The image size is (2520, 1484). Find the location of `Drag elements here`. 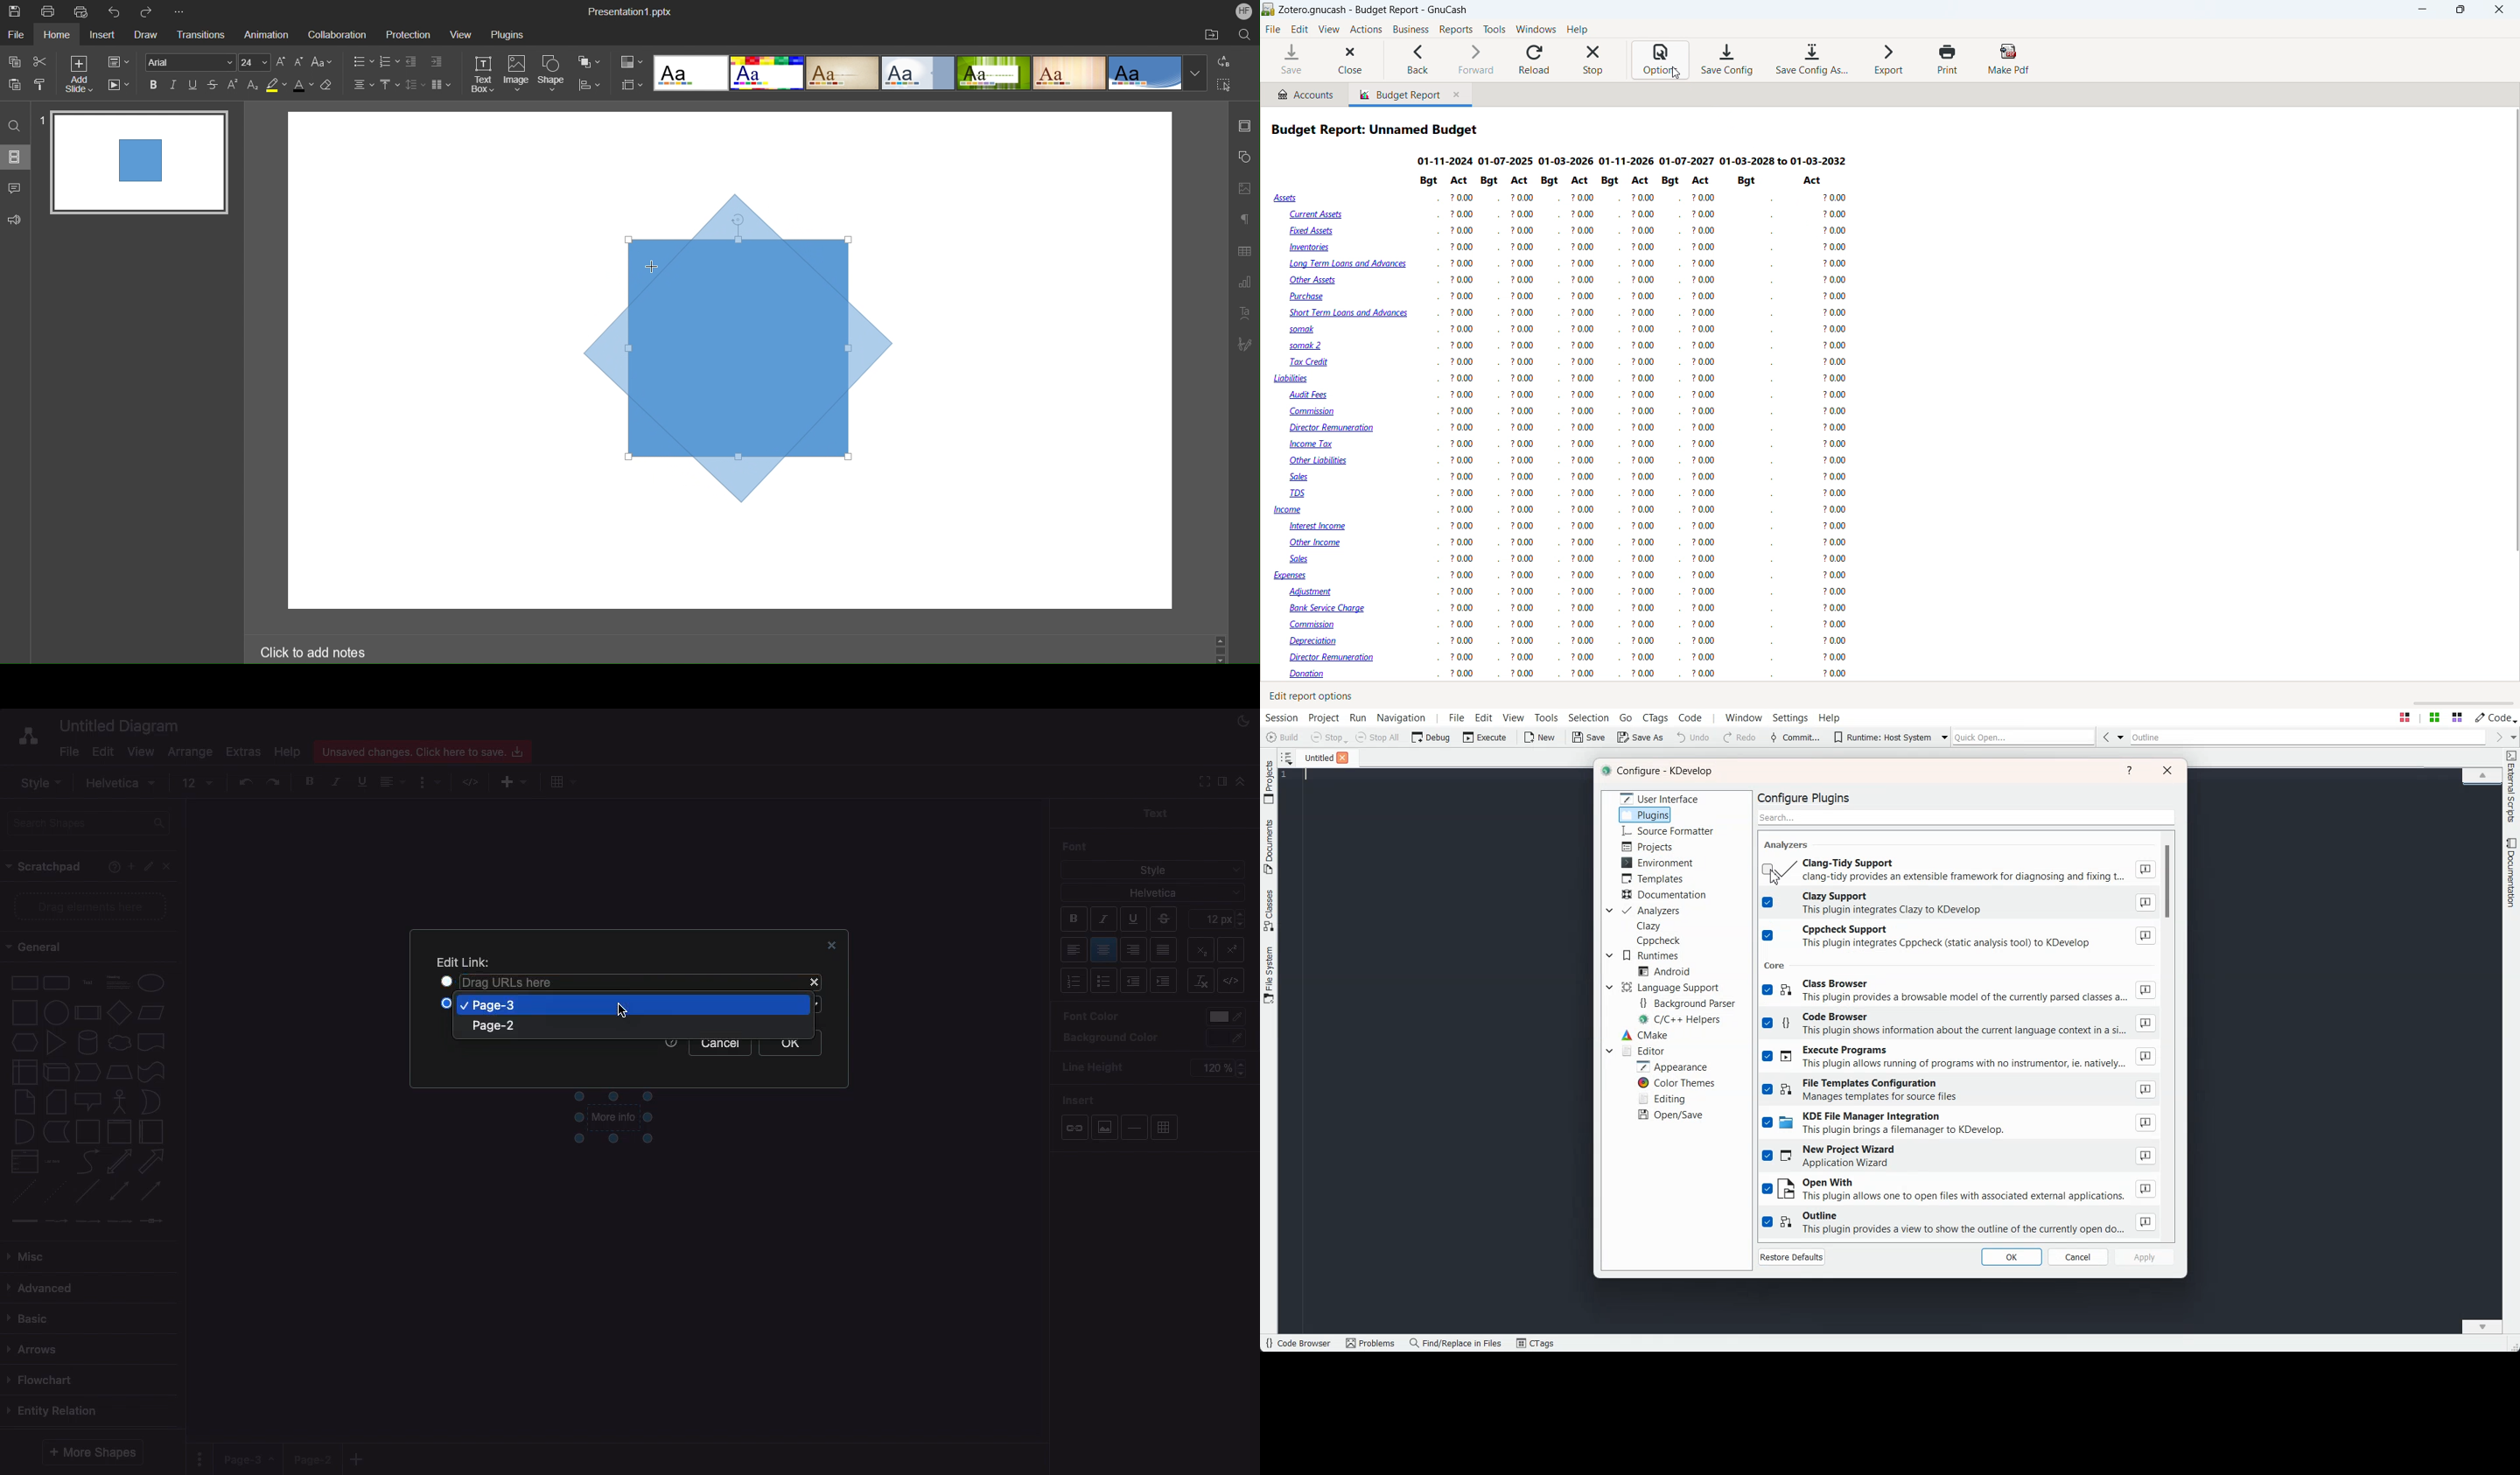

Drag elements here is located at coordinates (92, 905).